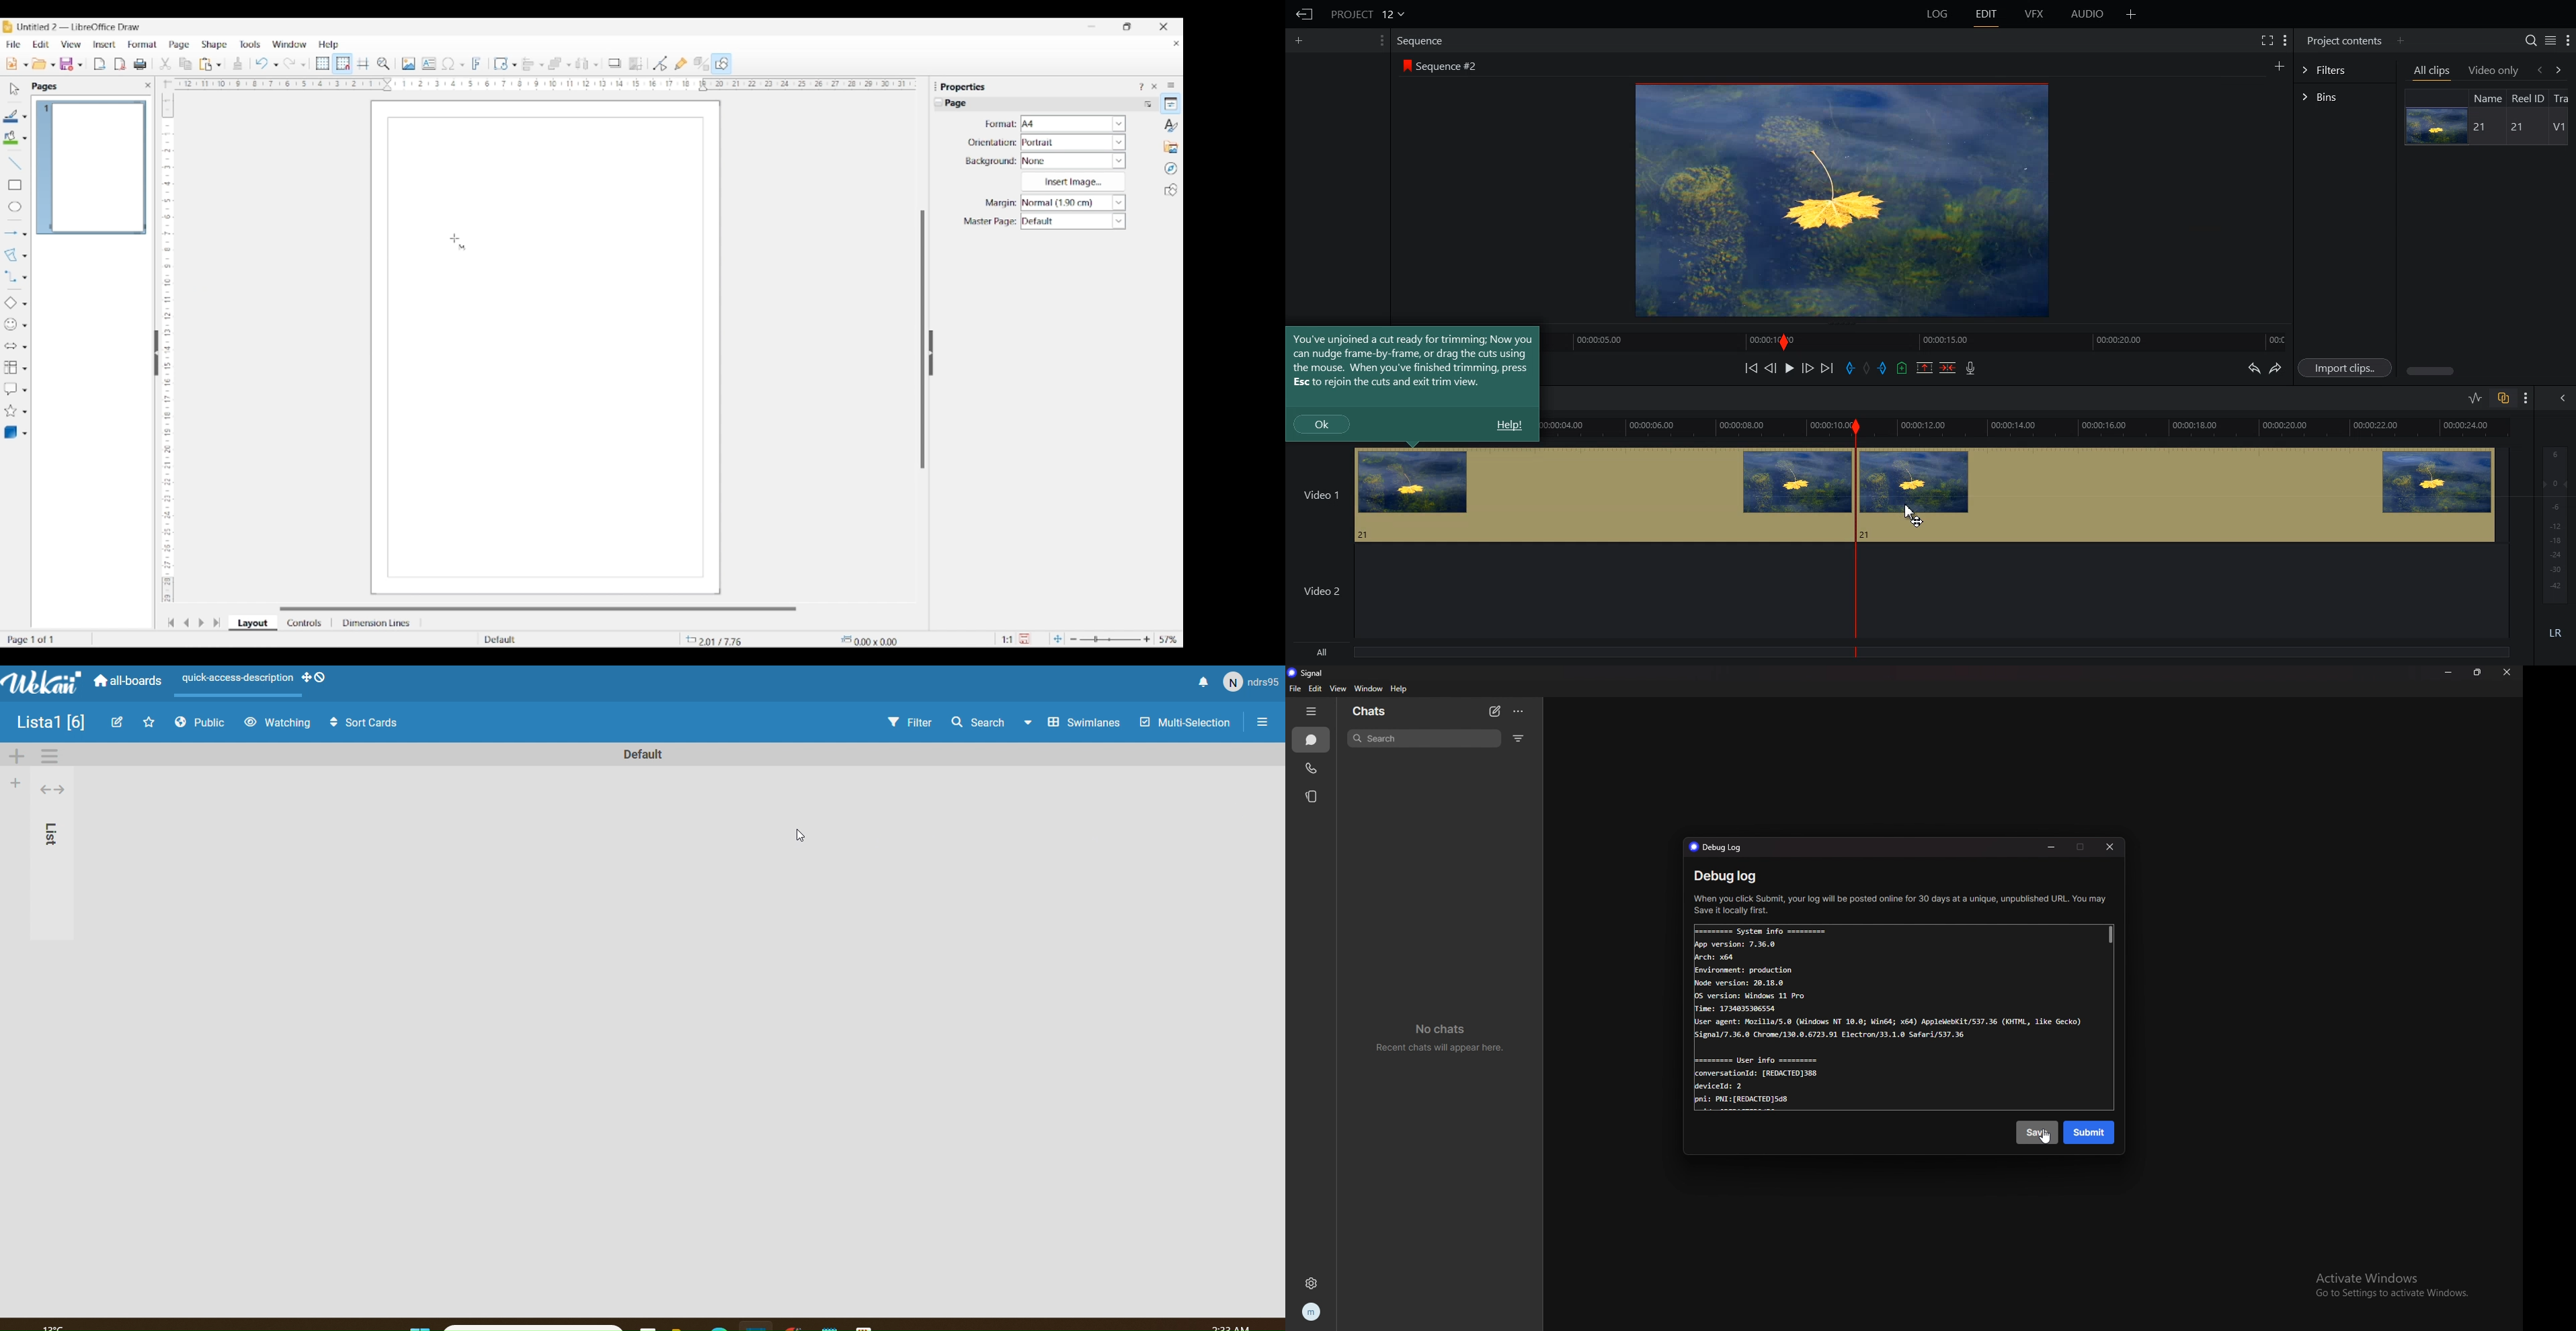 The image size is (2576, 1344). Describe the element at coordinates (2111, 849) in the screenshot. I see `close` at that location.